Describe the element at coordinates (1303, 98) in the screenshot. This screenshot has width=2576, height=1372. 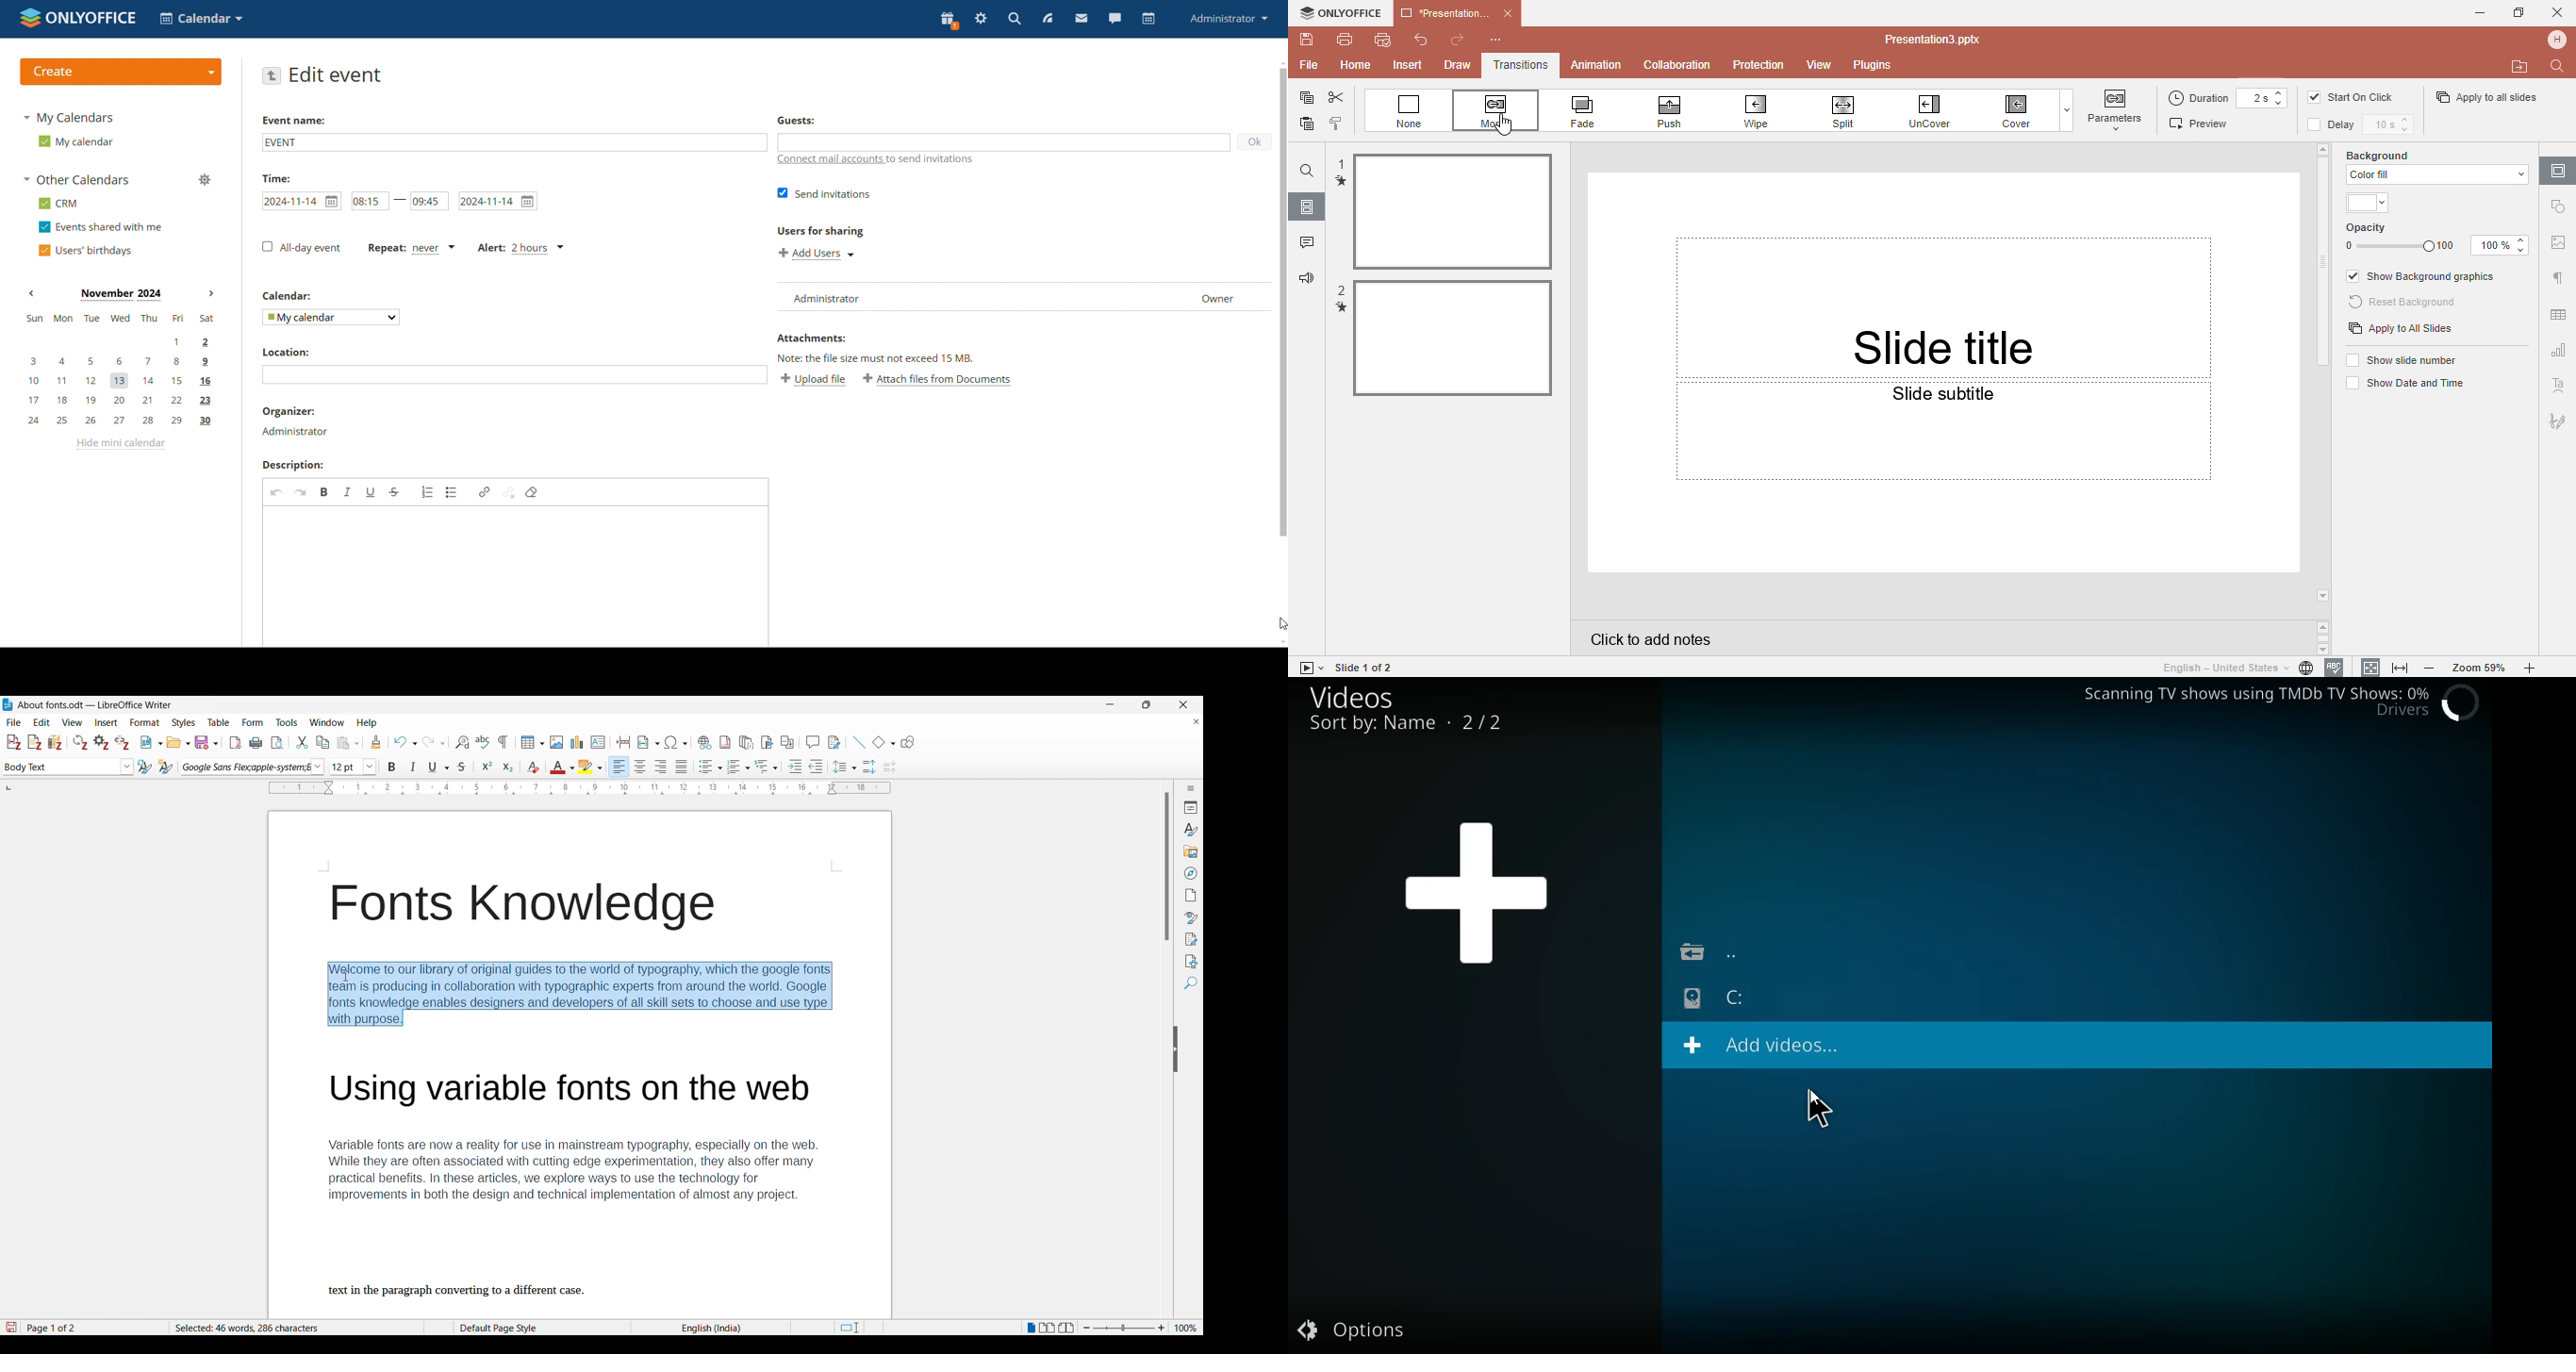
I see `Copy` at that location.